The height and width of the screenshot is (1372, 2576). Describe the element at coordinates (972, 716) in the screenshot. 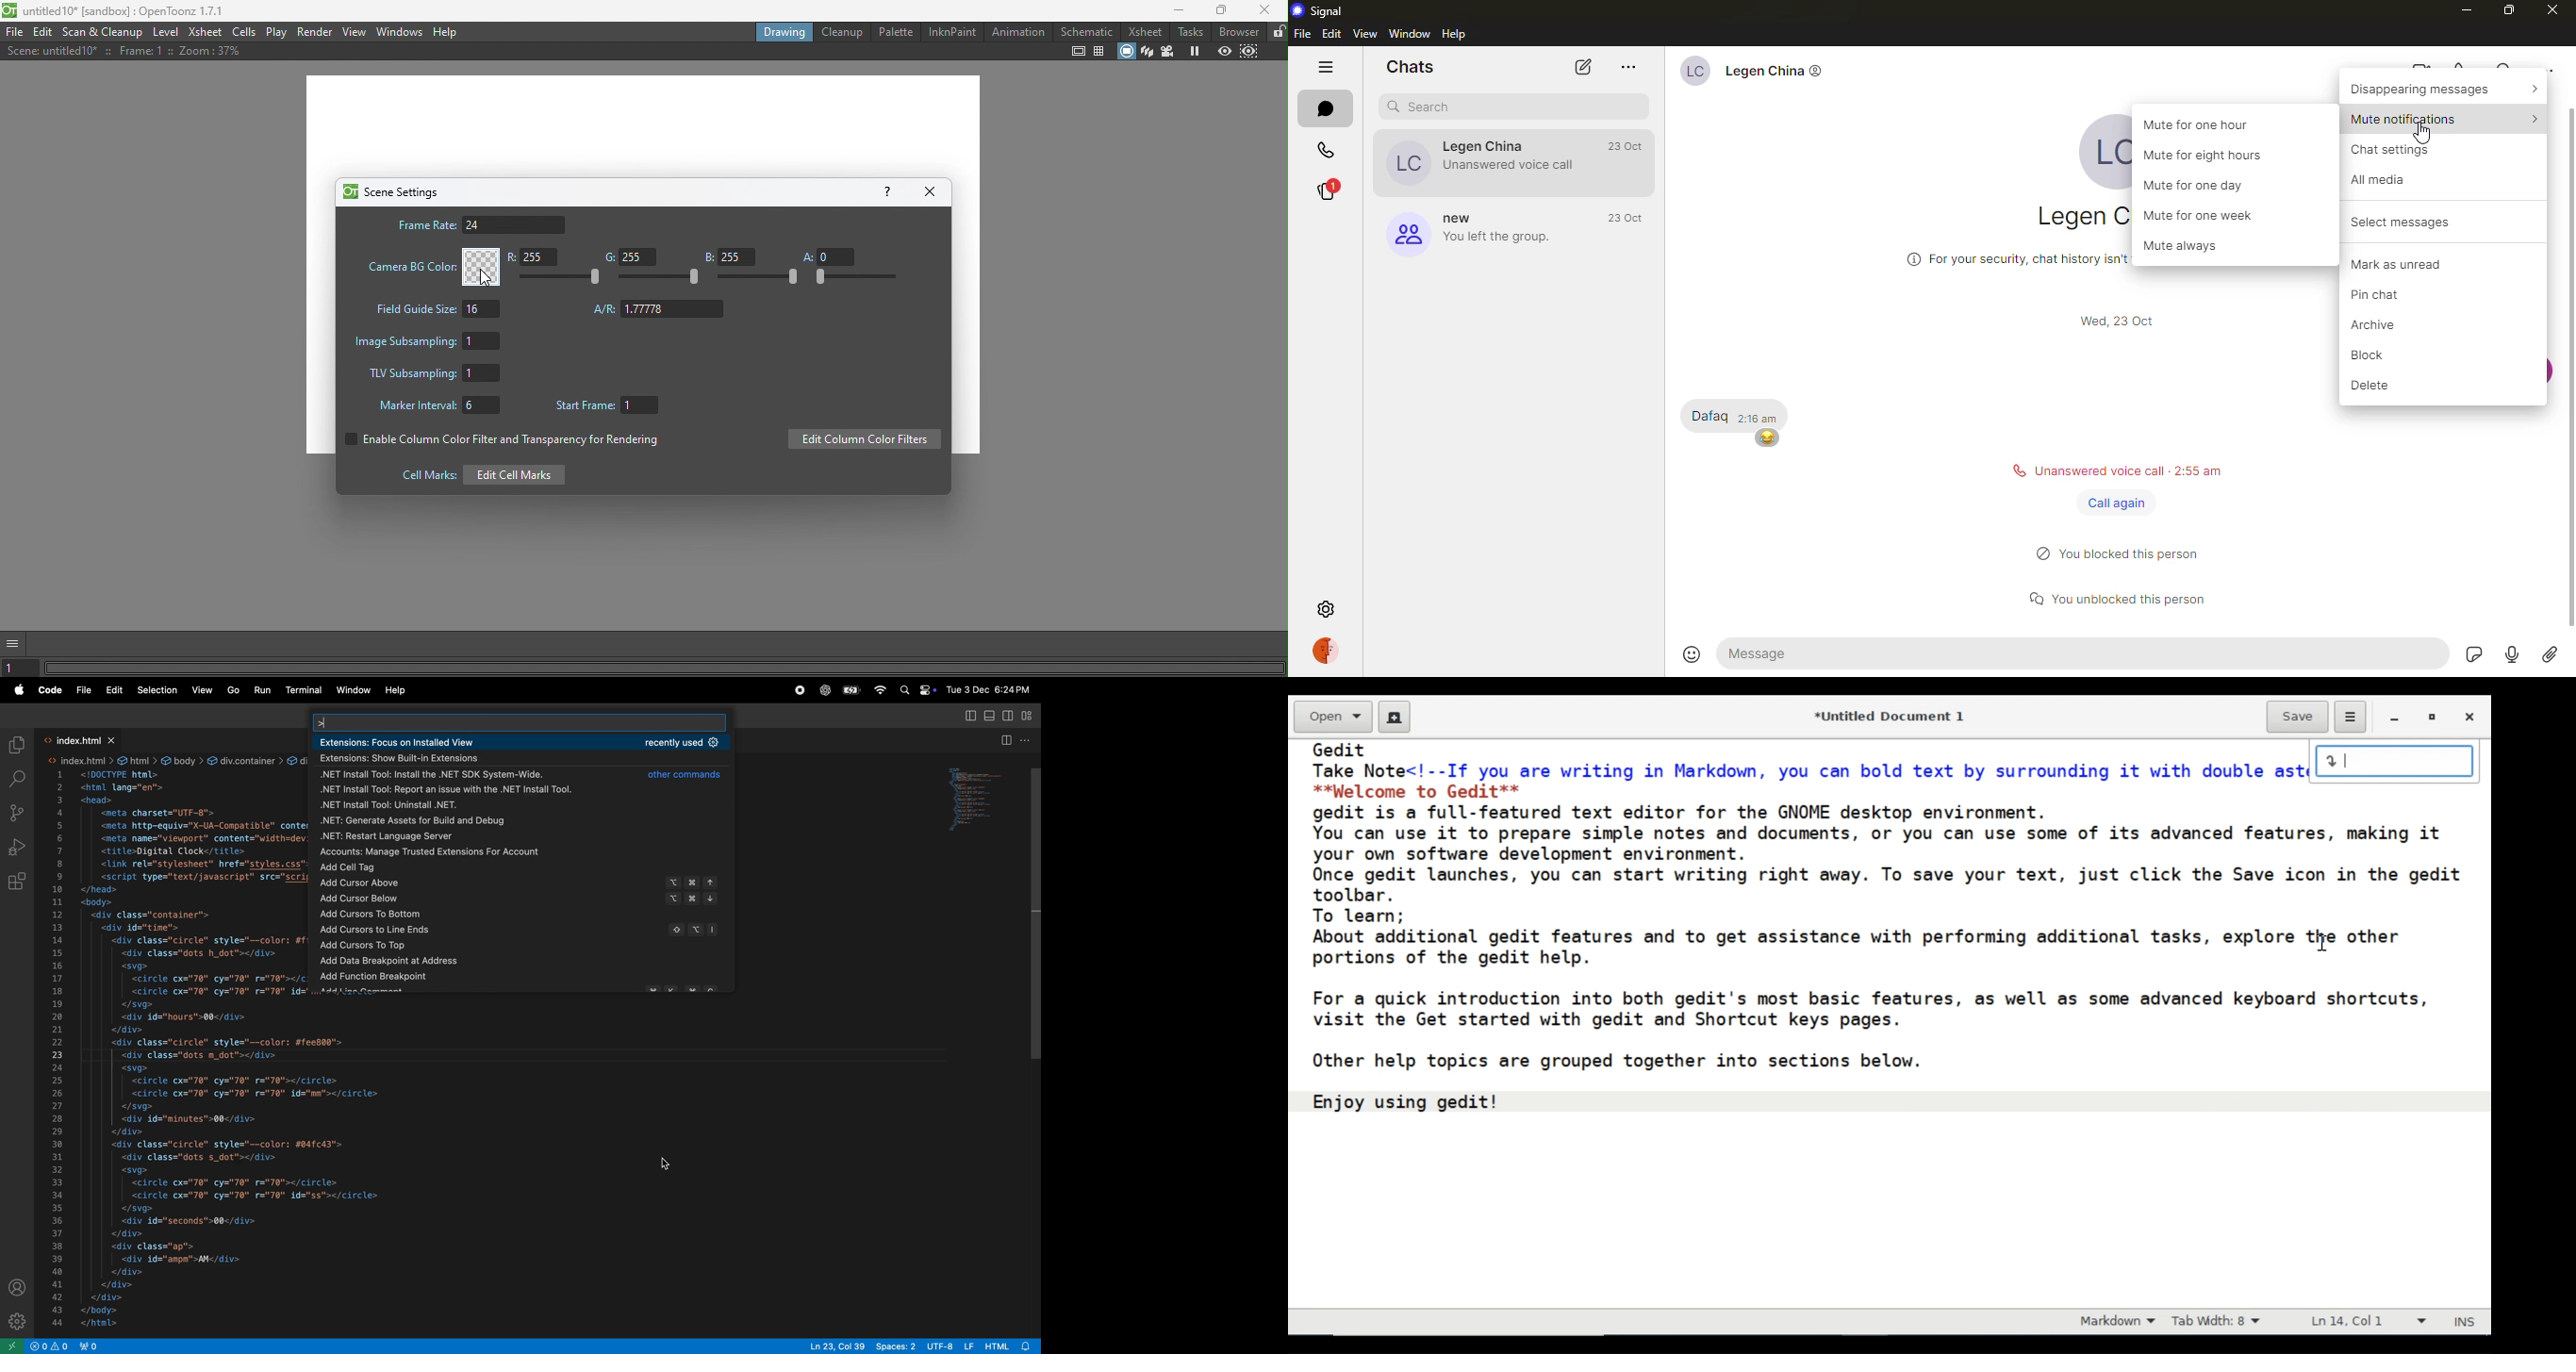

I see `toggle side bar` at that location.